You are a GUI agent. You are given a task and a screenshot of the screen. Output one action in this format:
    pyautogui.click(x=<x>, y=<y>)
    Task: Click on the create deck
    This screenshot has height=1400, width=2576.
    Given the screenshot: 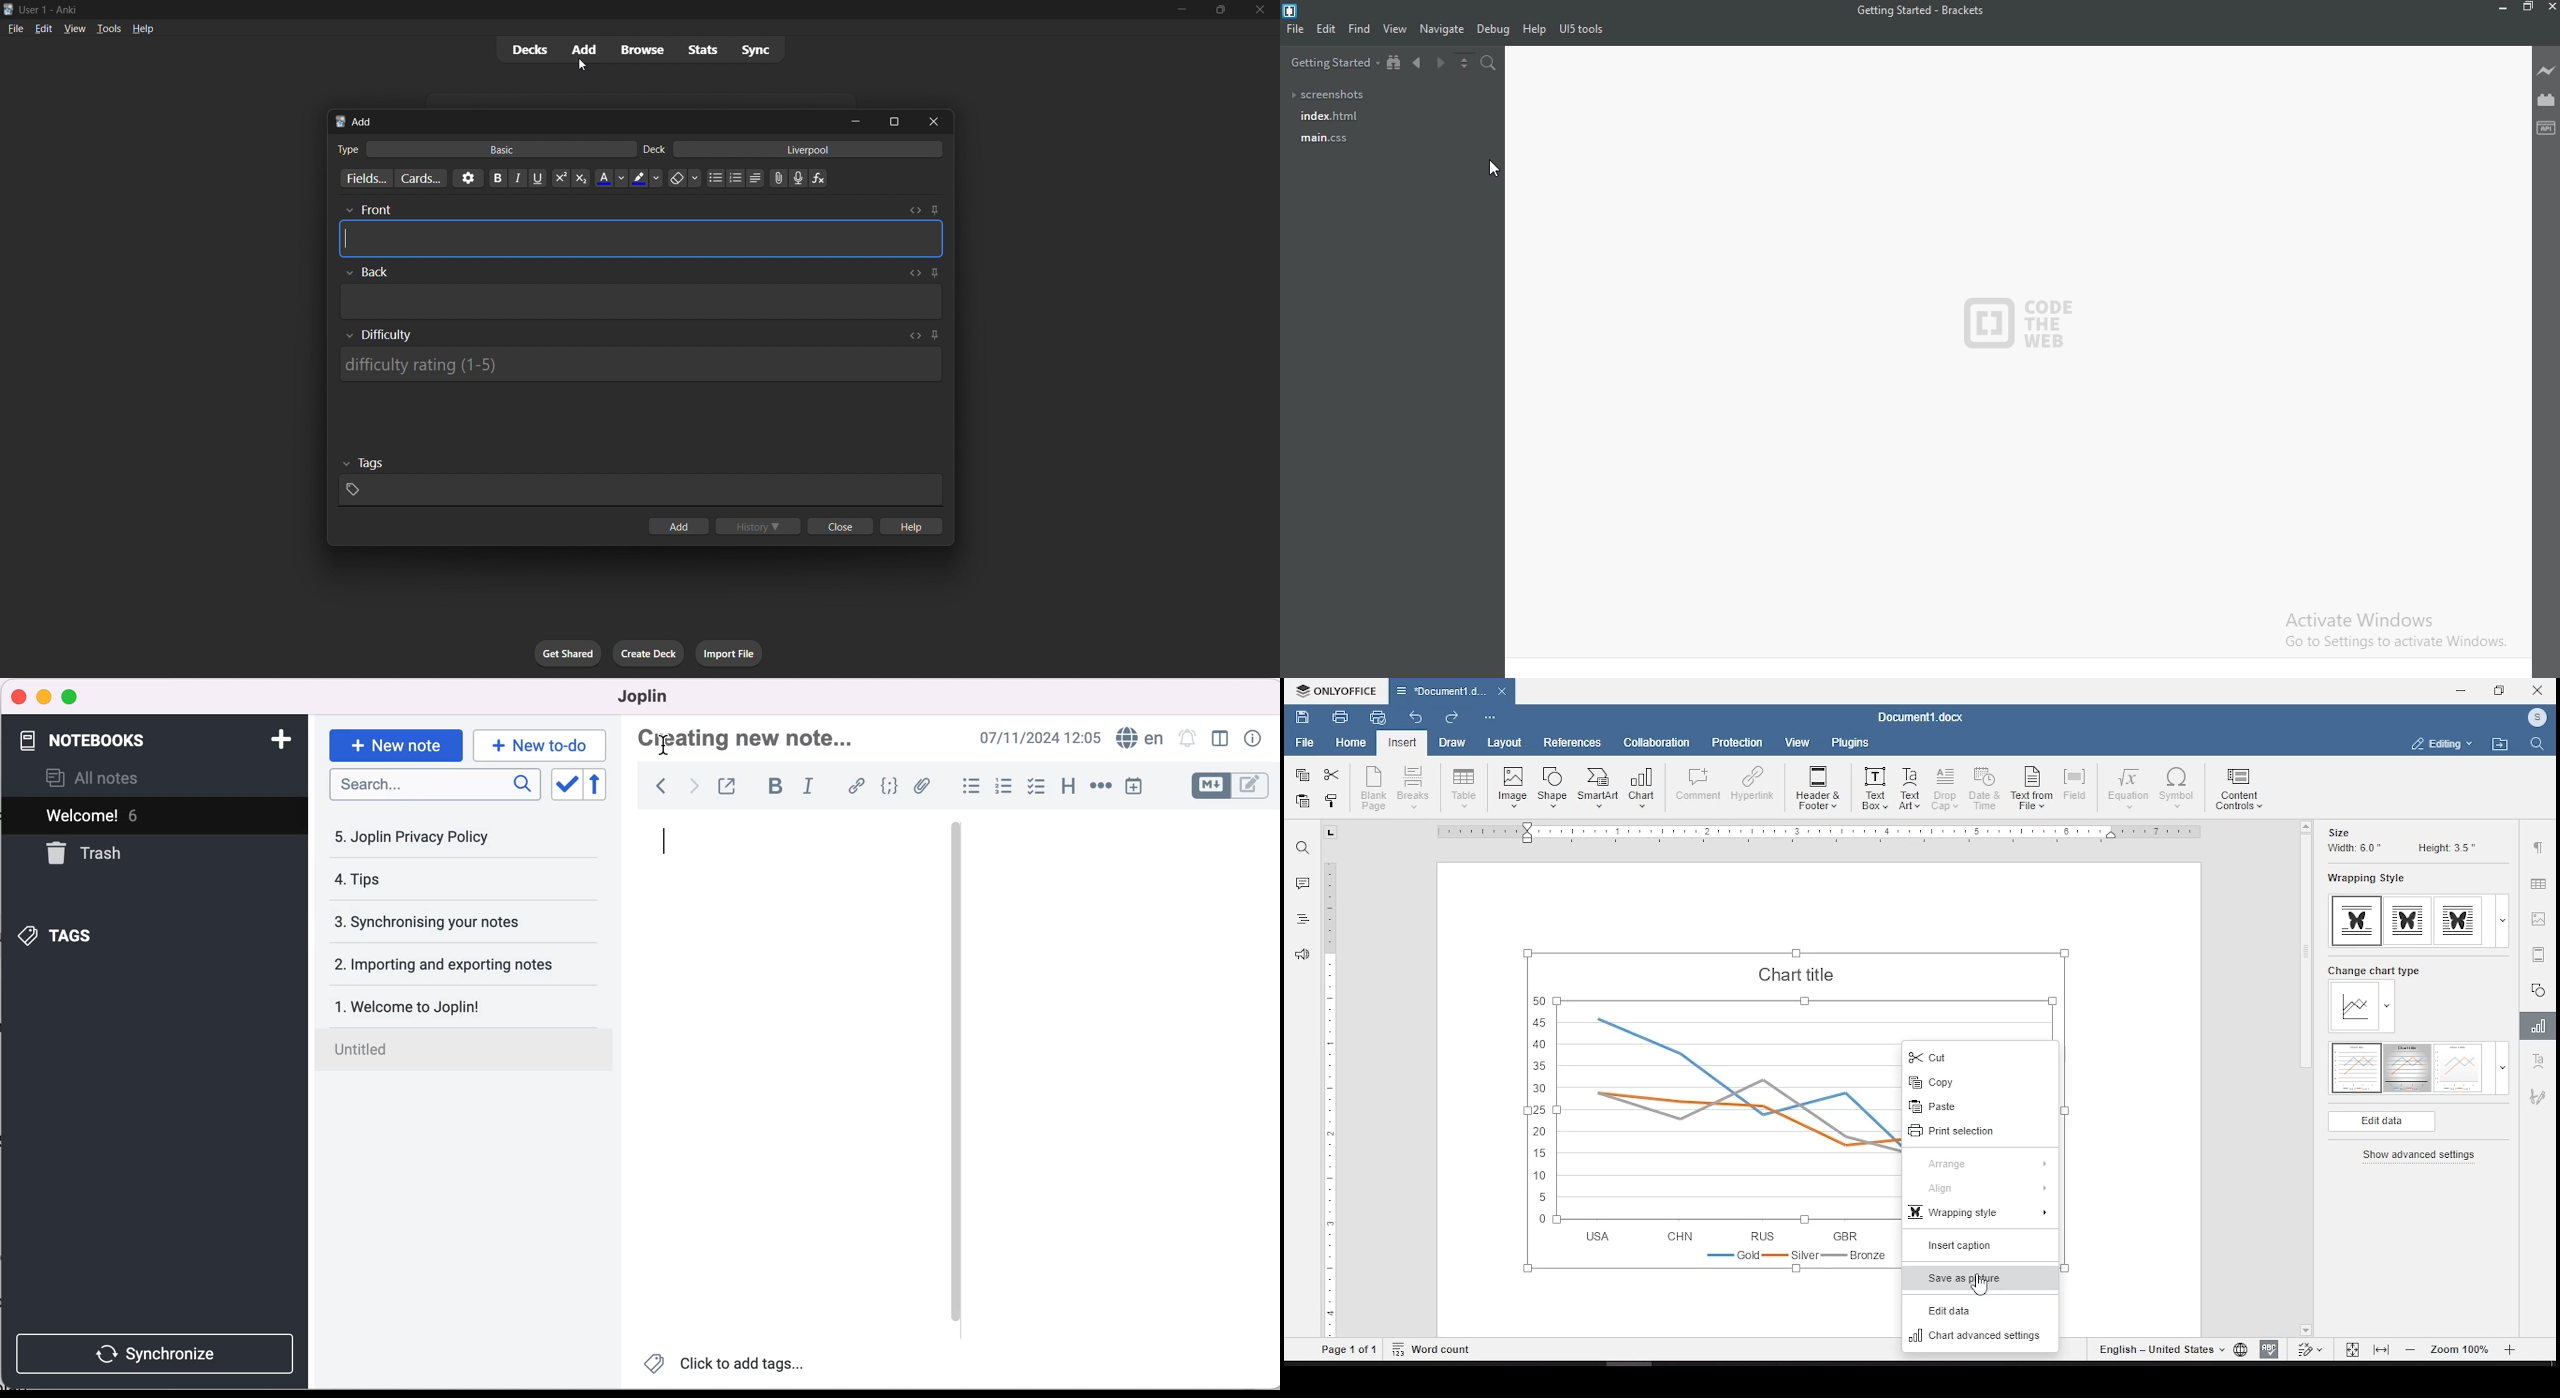 What is the action you would take?
    pyautogui.click(x=649, y=654)
    